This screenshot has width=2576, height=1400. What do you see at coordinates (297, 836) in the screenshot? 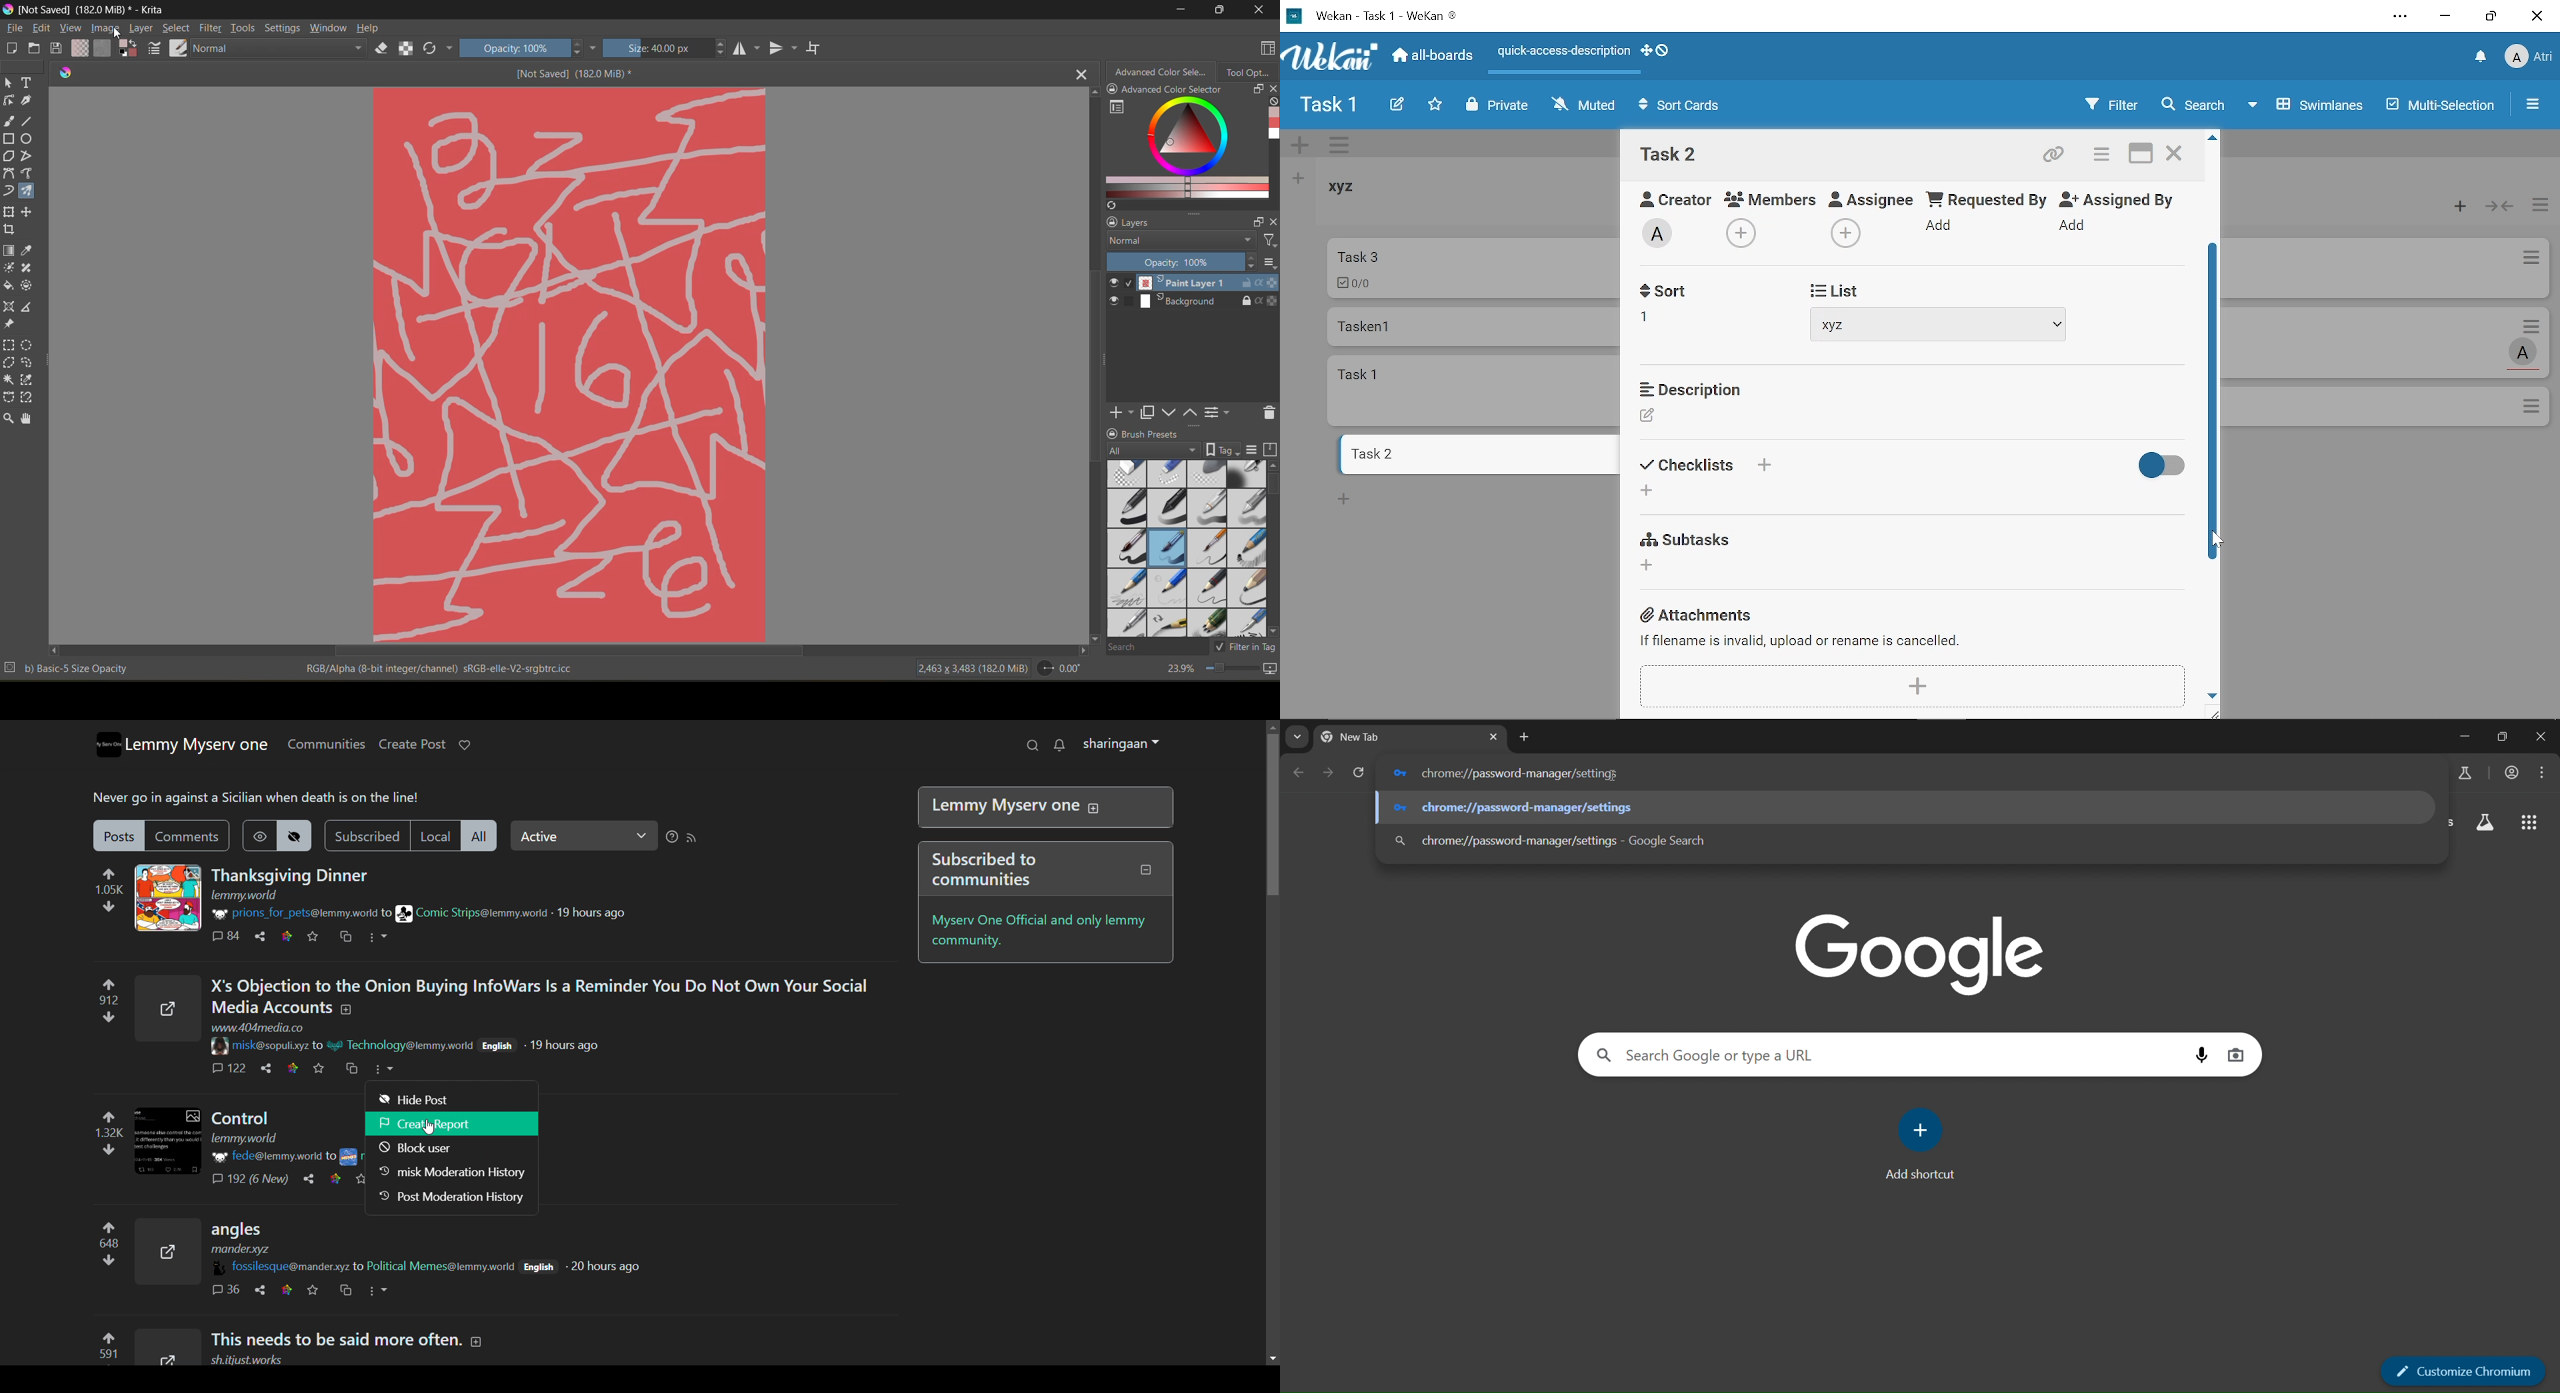
I see `hide posts` at bounding box center [297, 836].